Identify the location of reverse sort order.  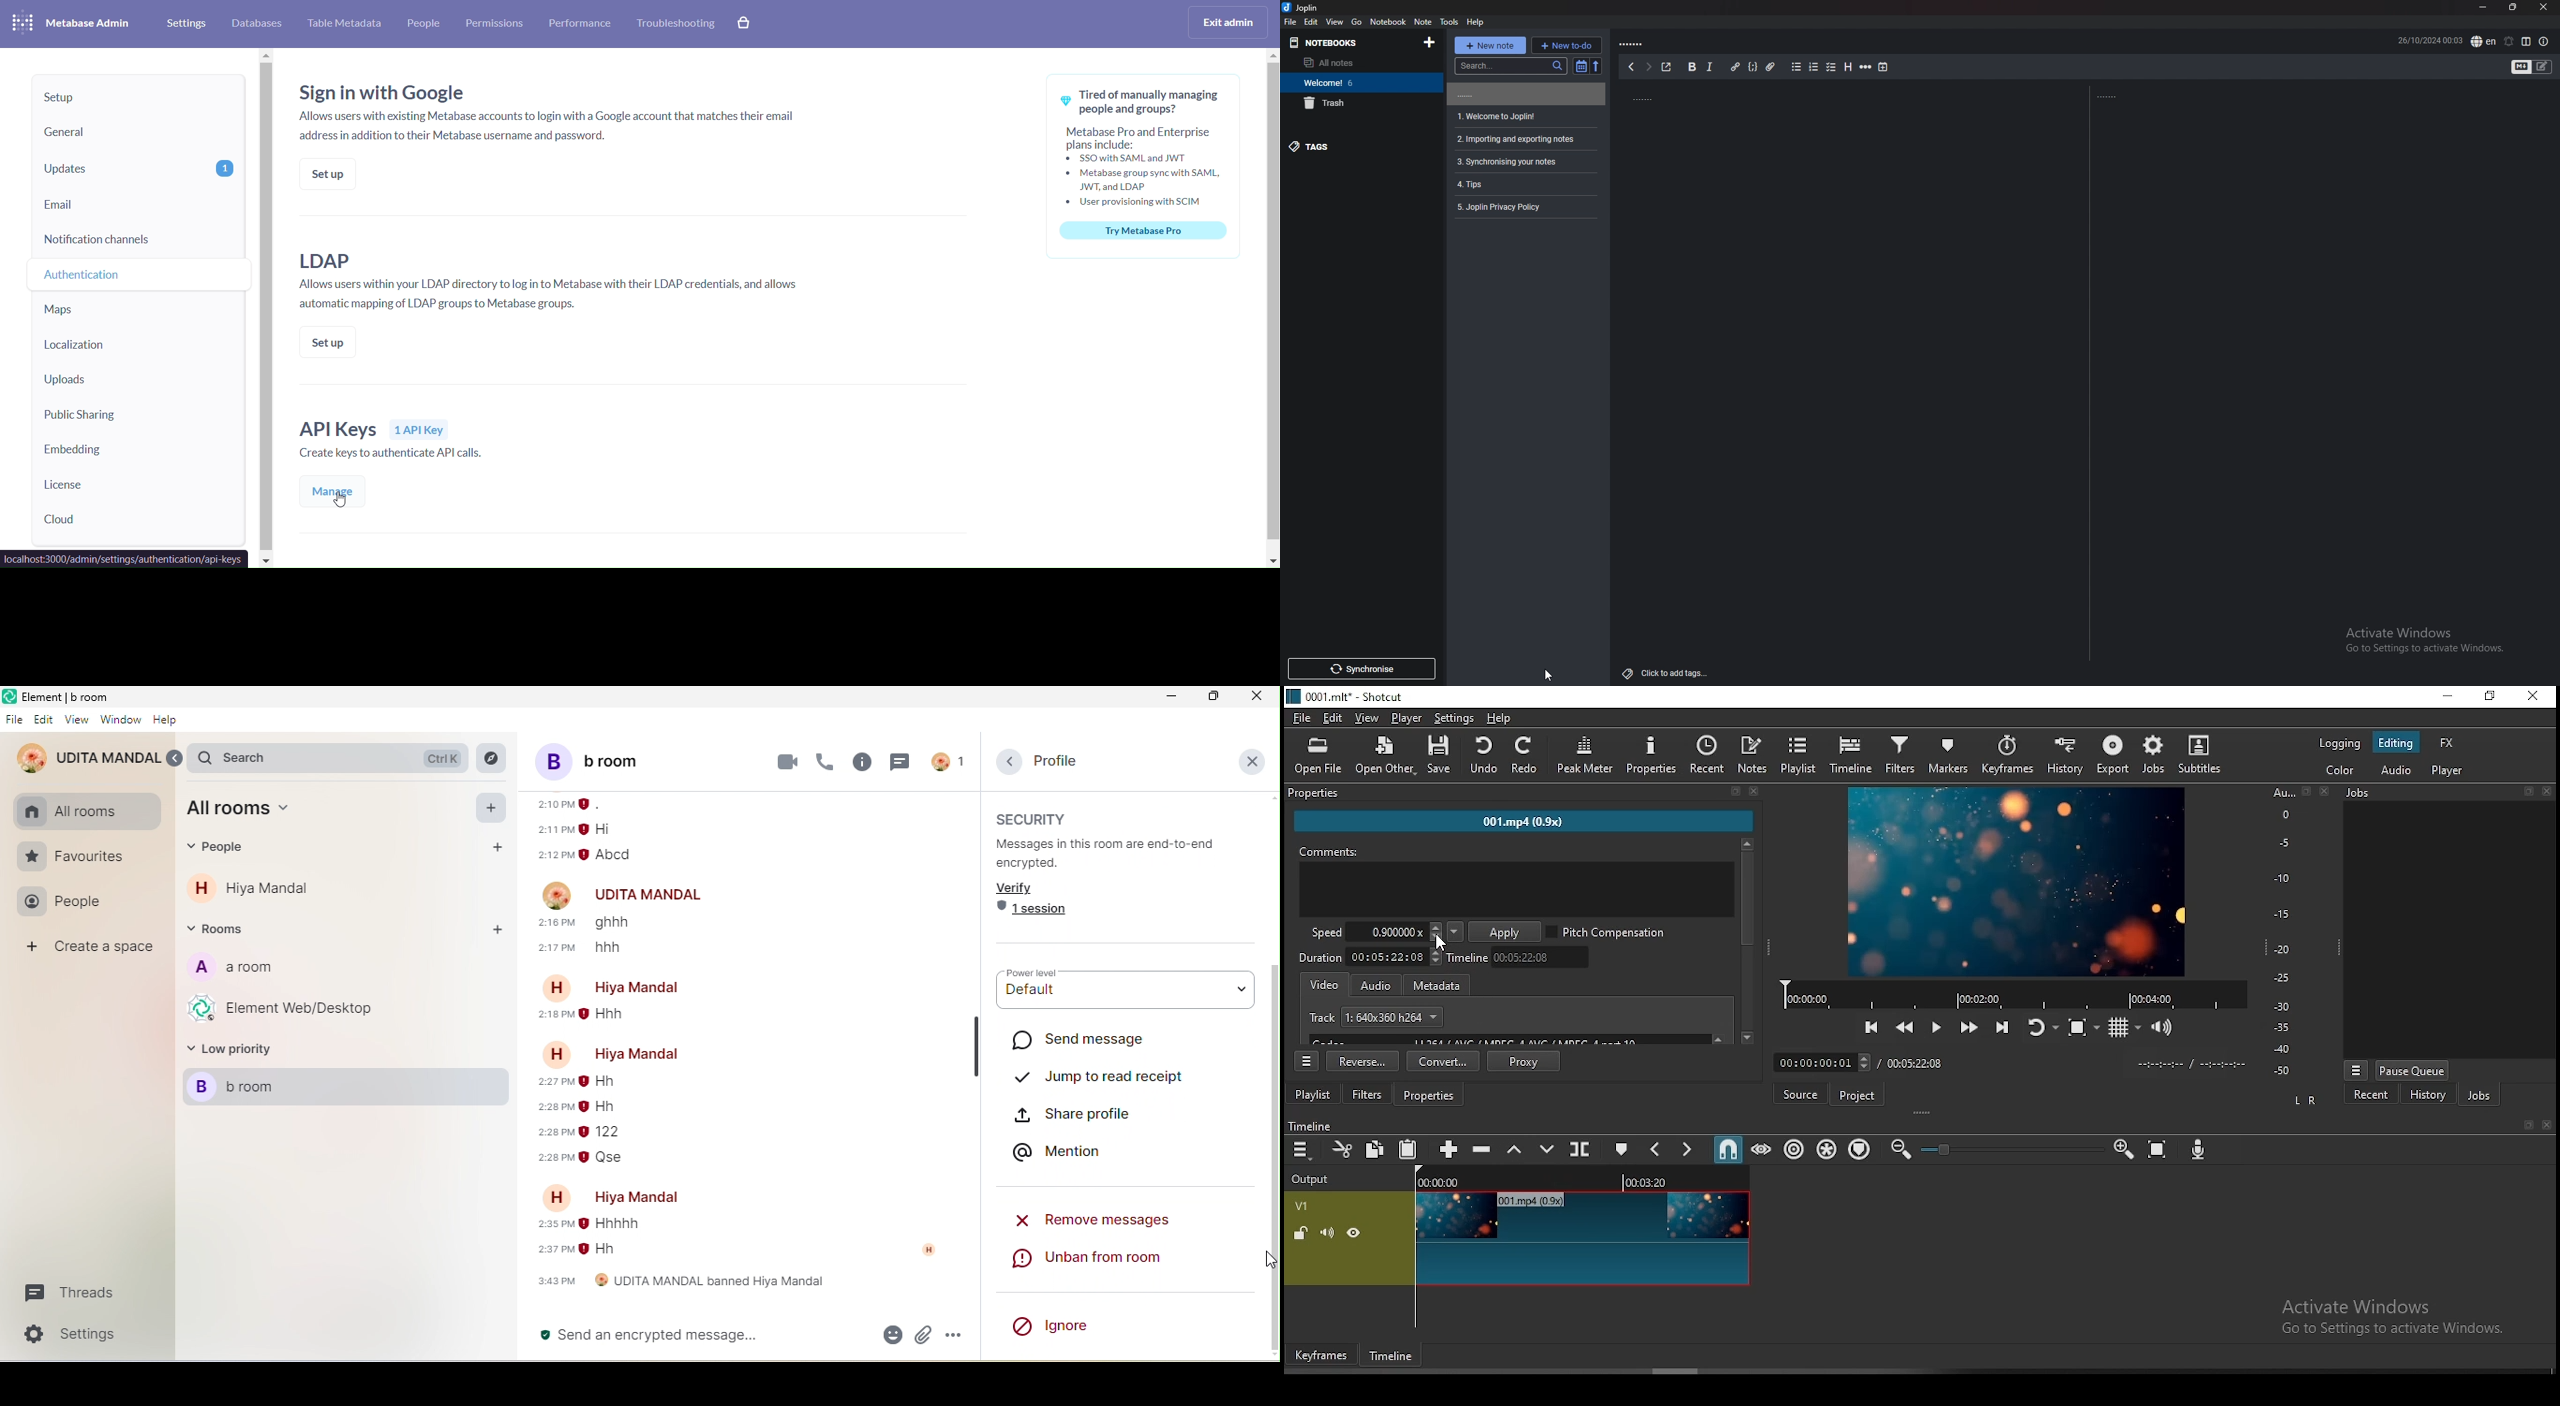
(1599, 67).